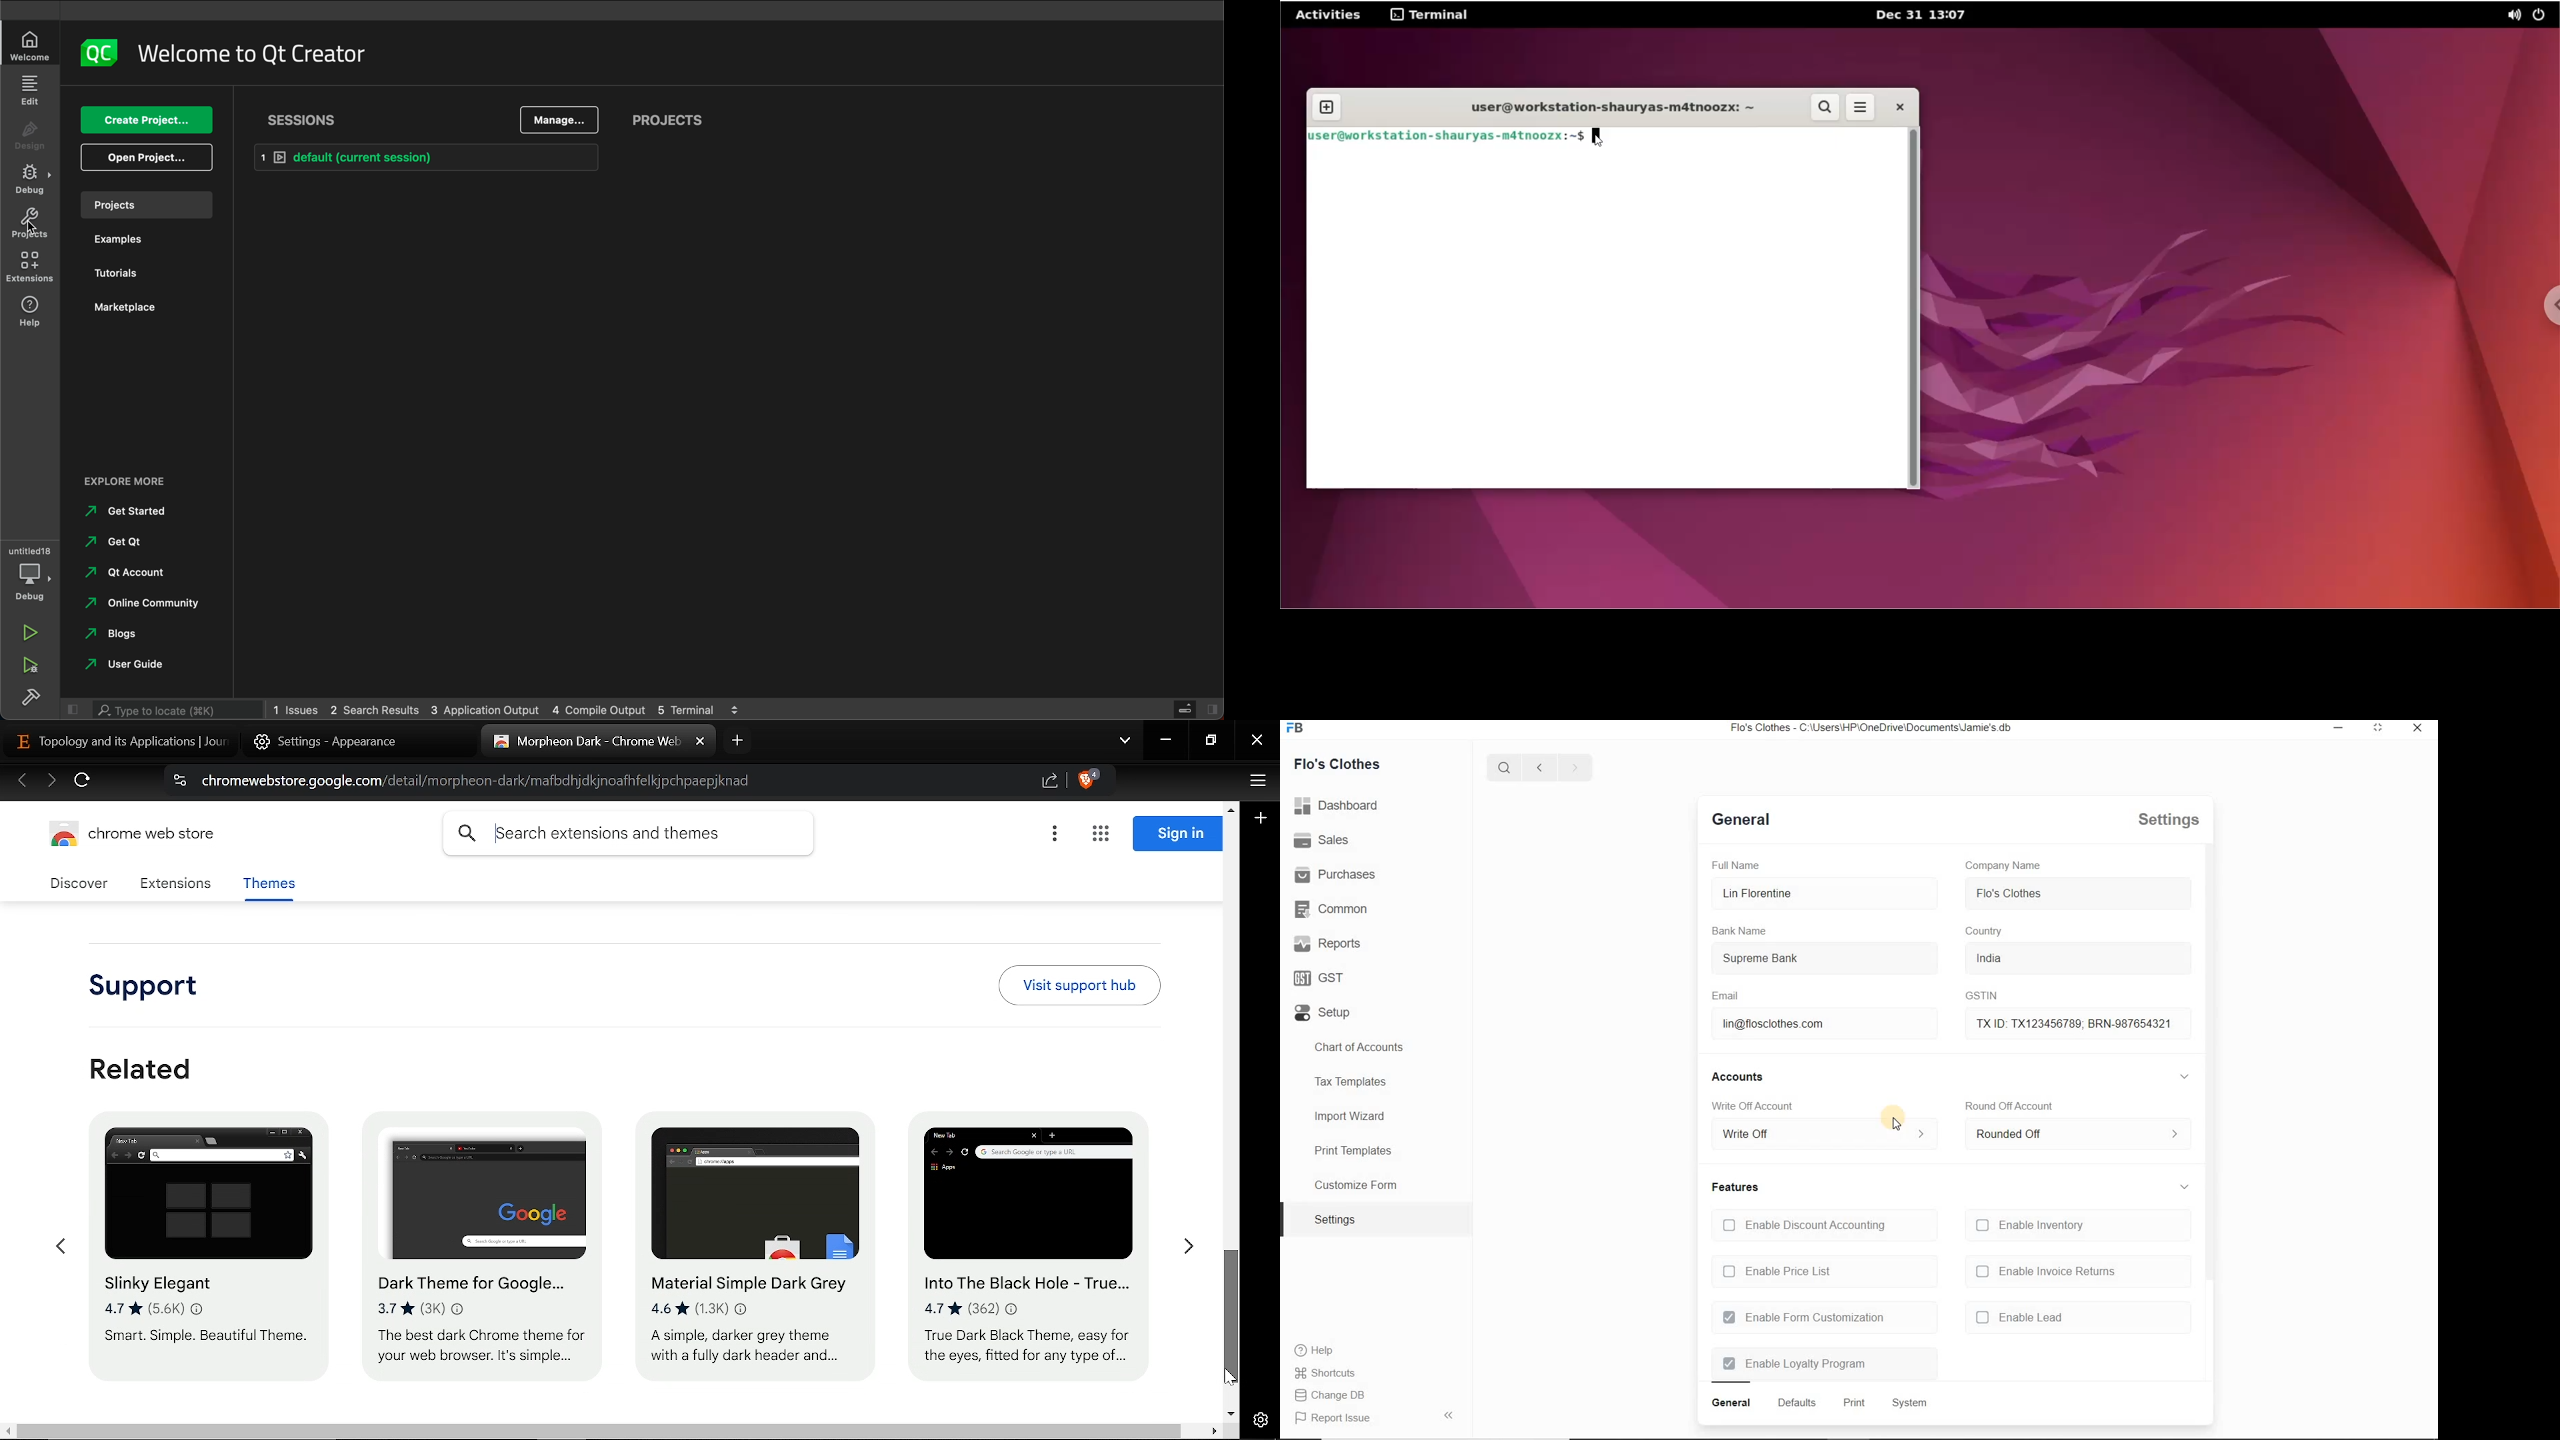  What do you see at coordinates (1327, 104) in the screenshot?
I see `new tab` at bounding box center [1327, 104].